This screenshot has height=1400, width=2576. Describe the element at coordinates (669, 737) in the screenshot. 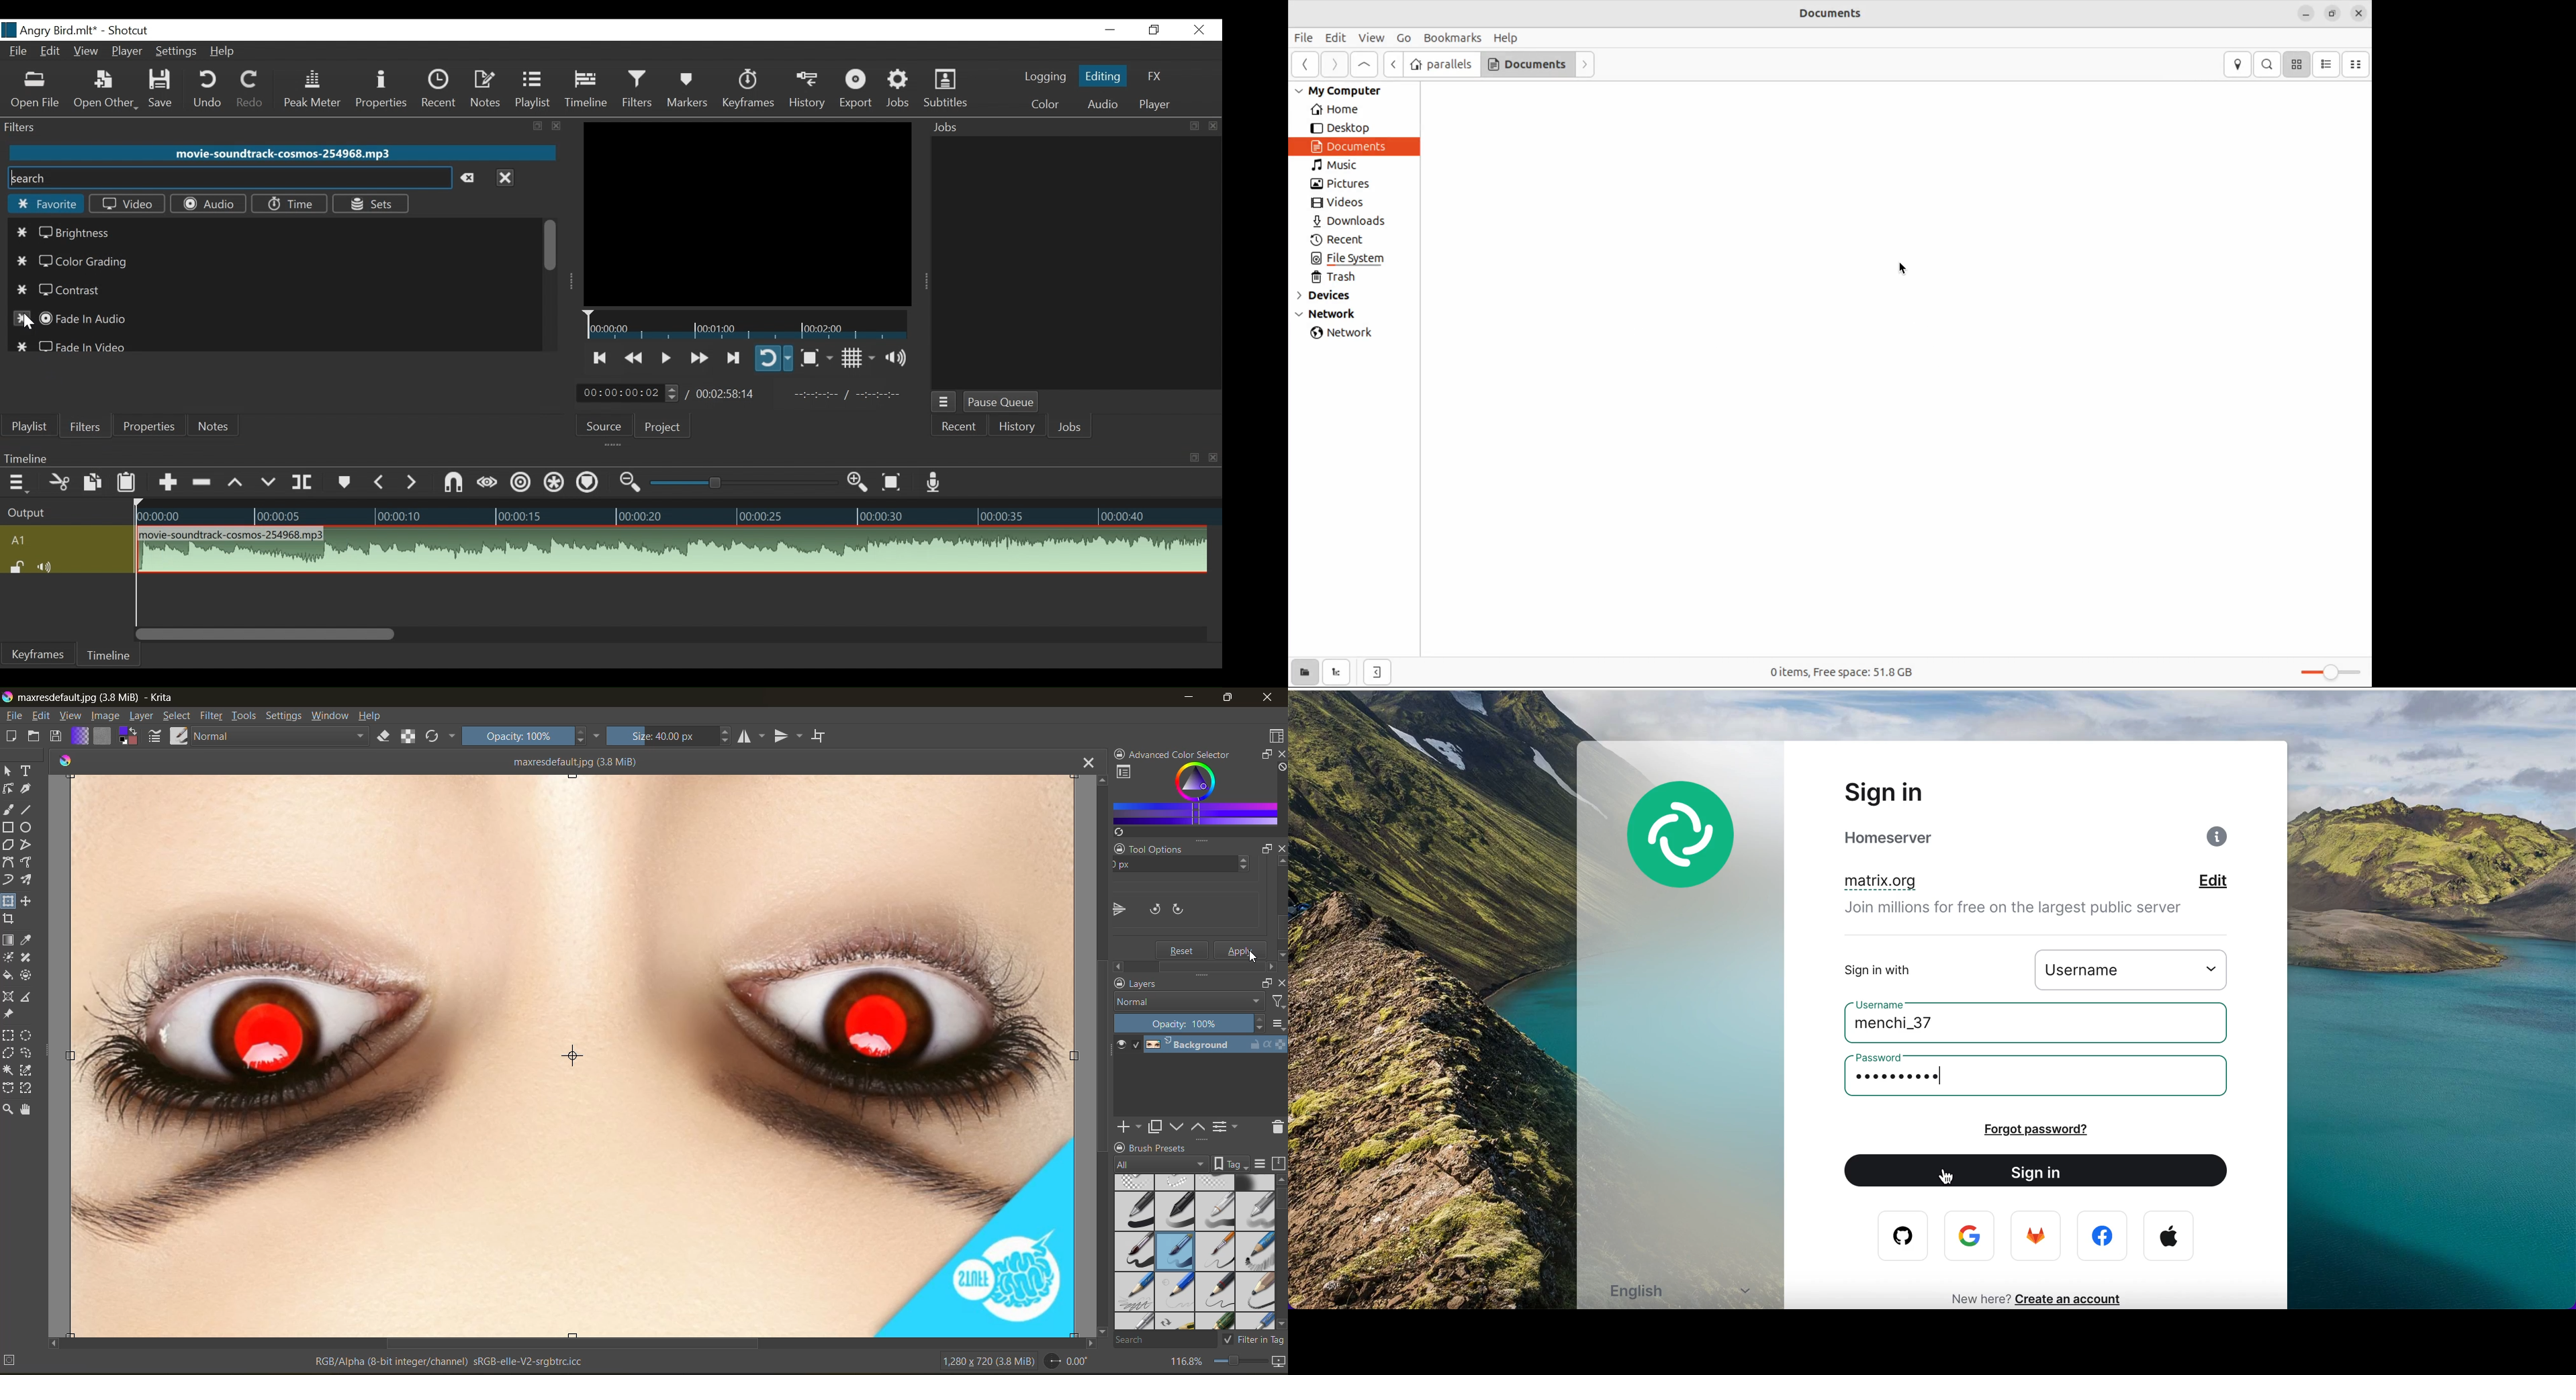

I see `size` at that location.